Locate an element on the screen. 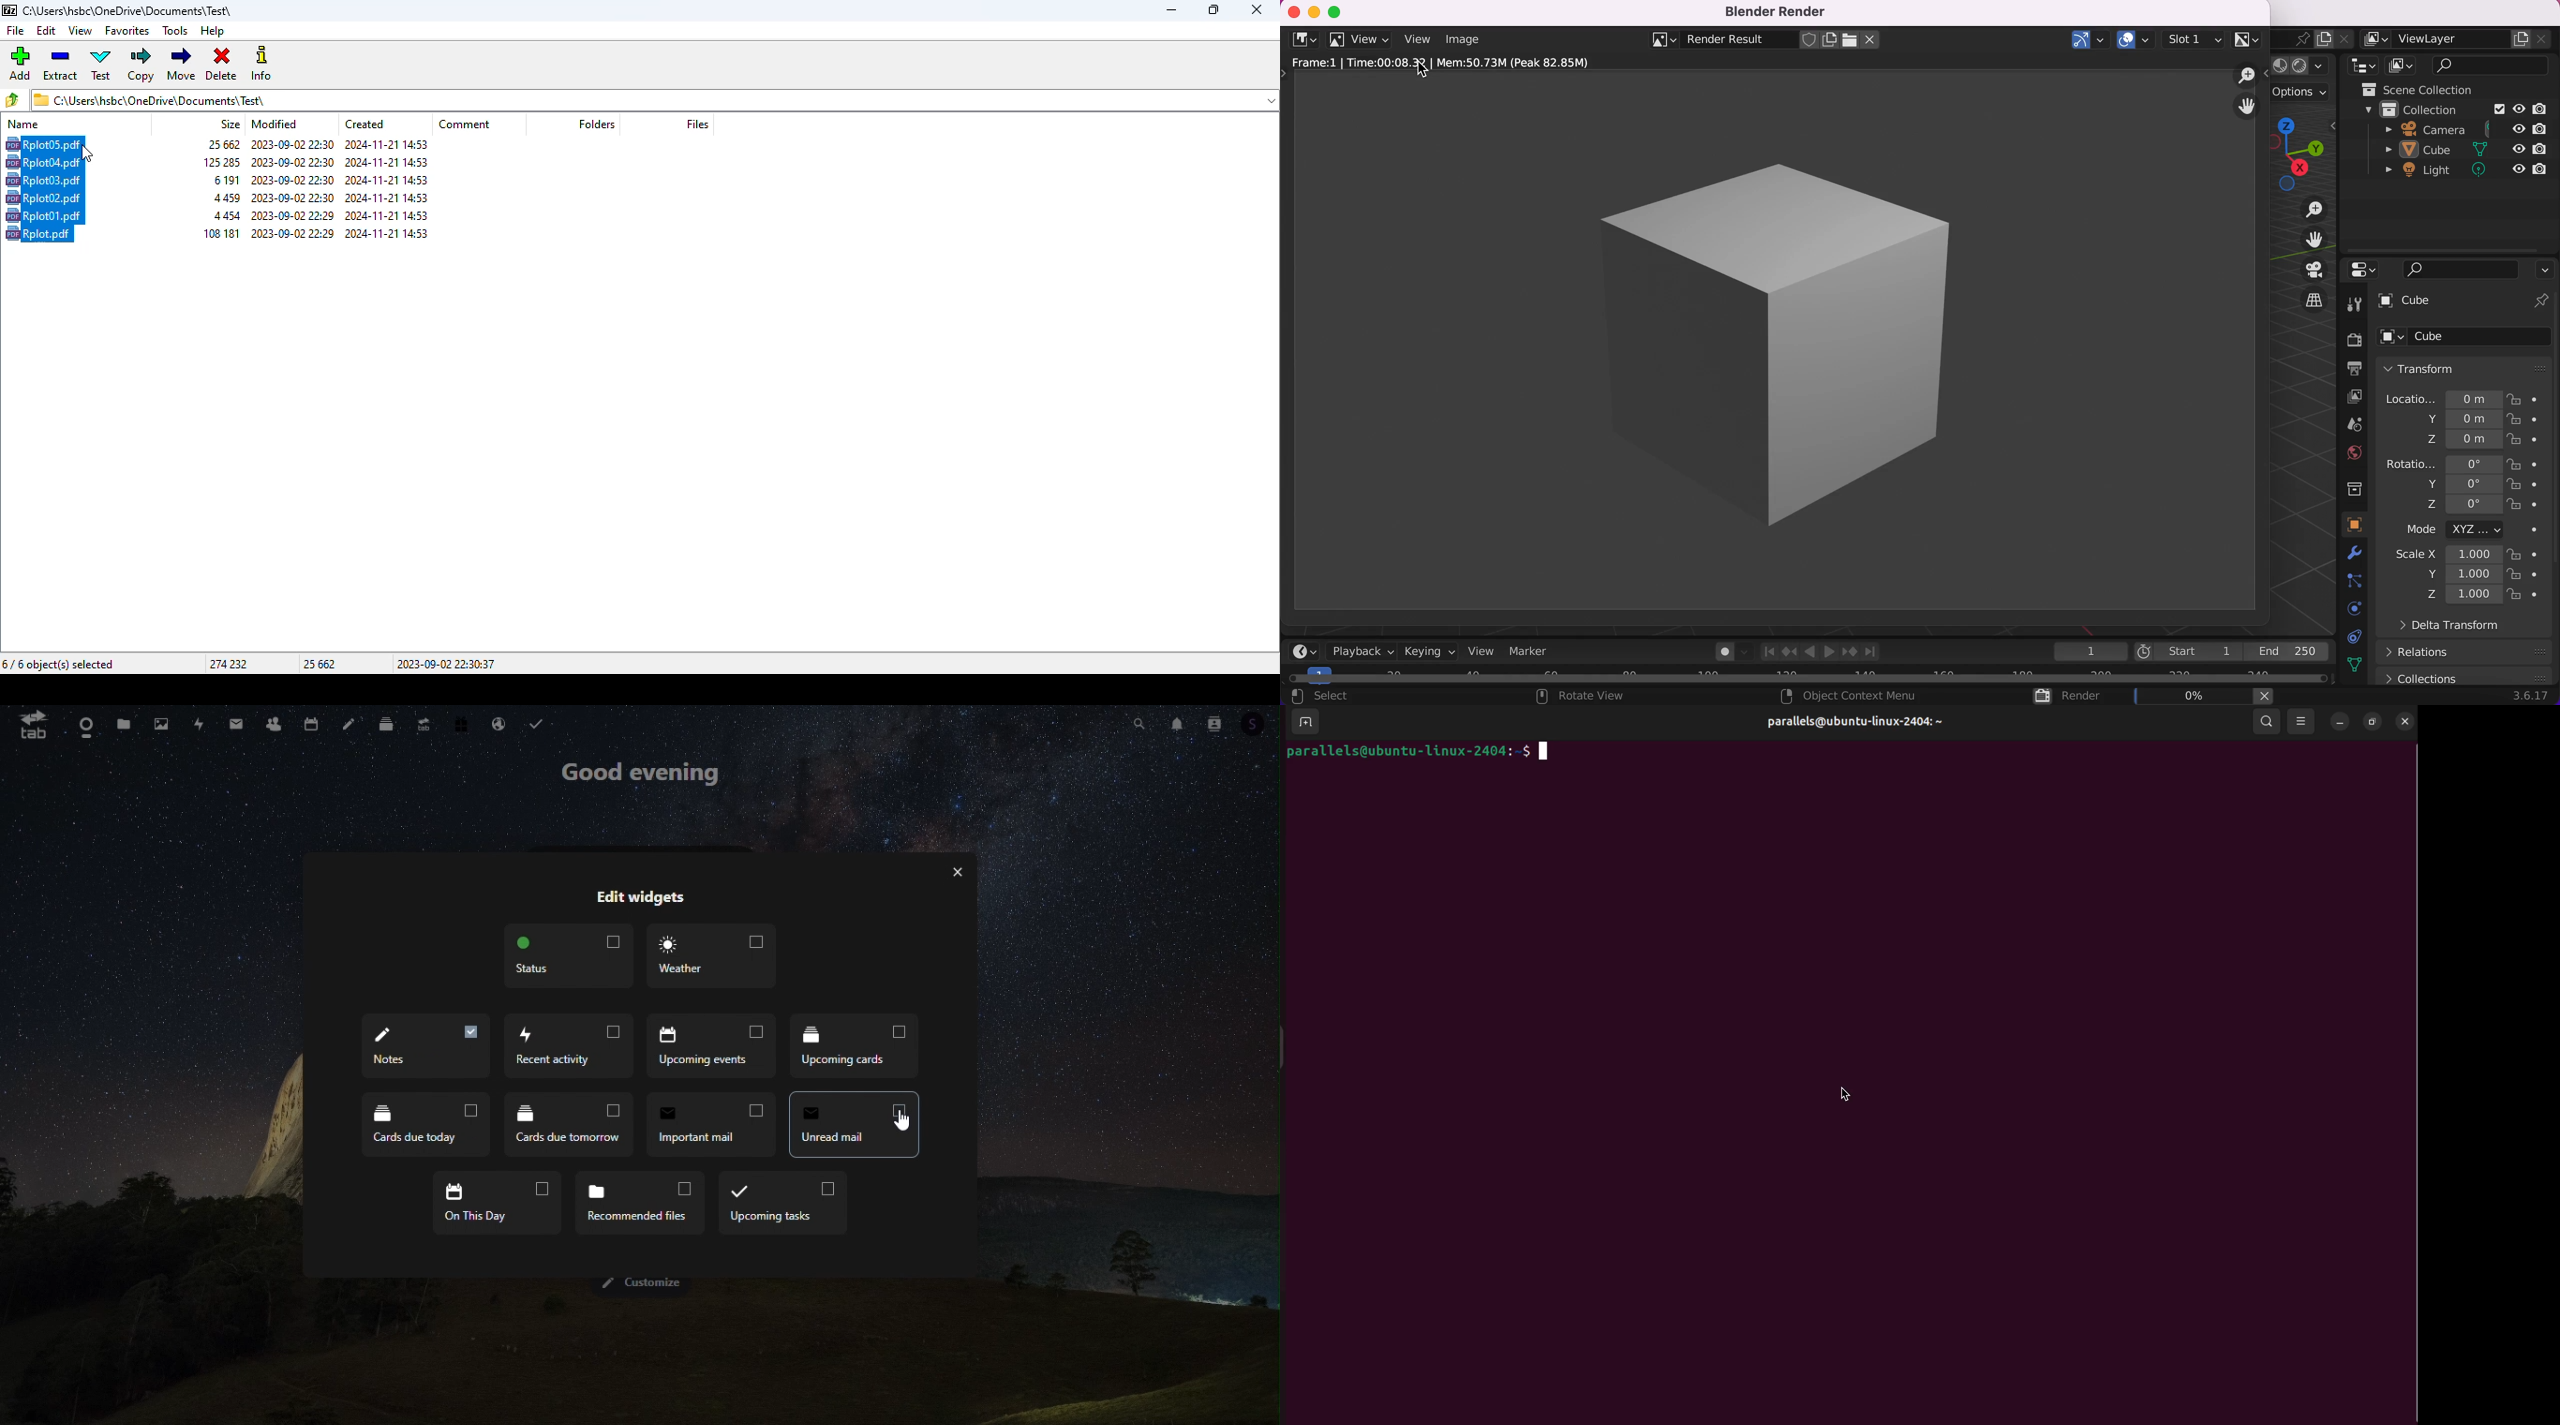 Image resolution: width=2576 pixels, height=1428 pixels. lock is located at coordinates (2520, 419).